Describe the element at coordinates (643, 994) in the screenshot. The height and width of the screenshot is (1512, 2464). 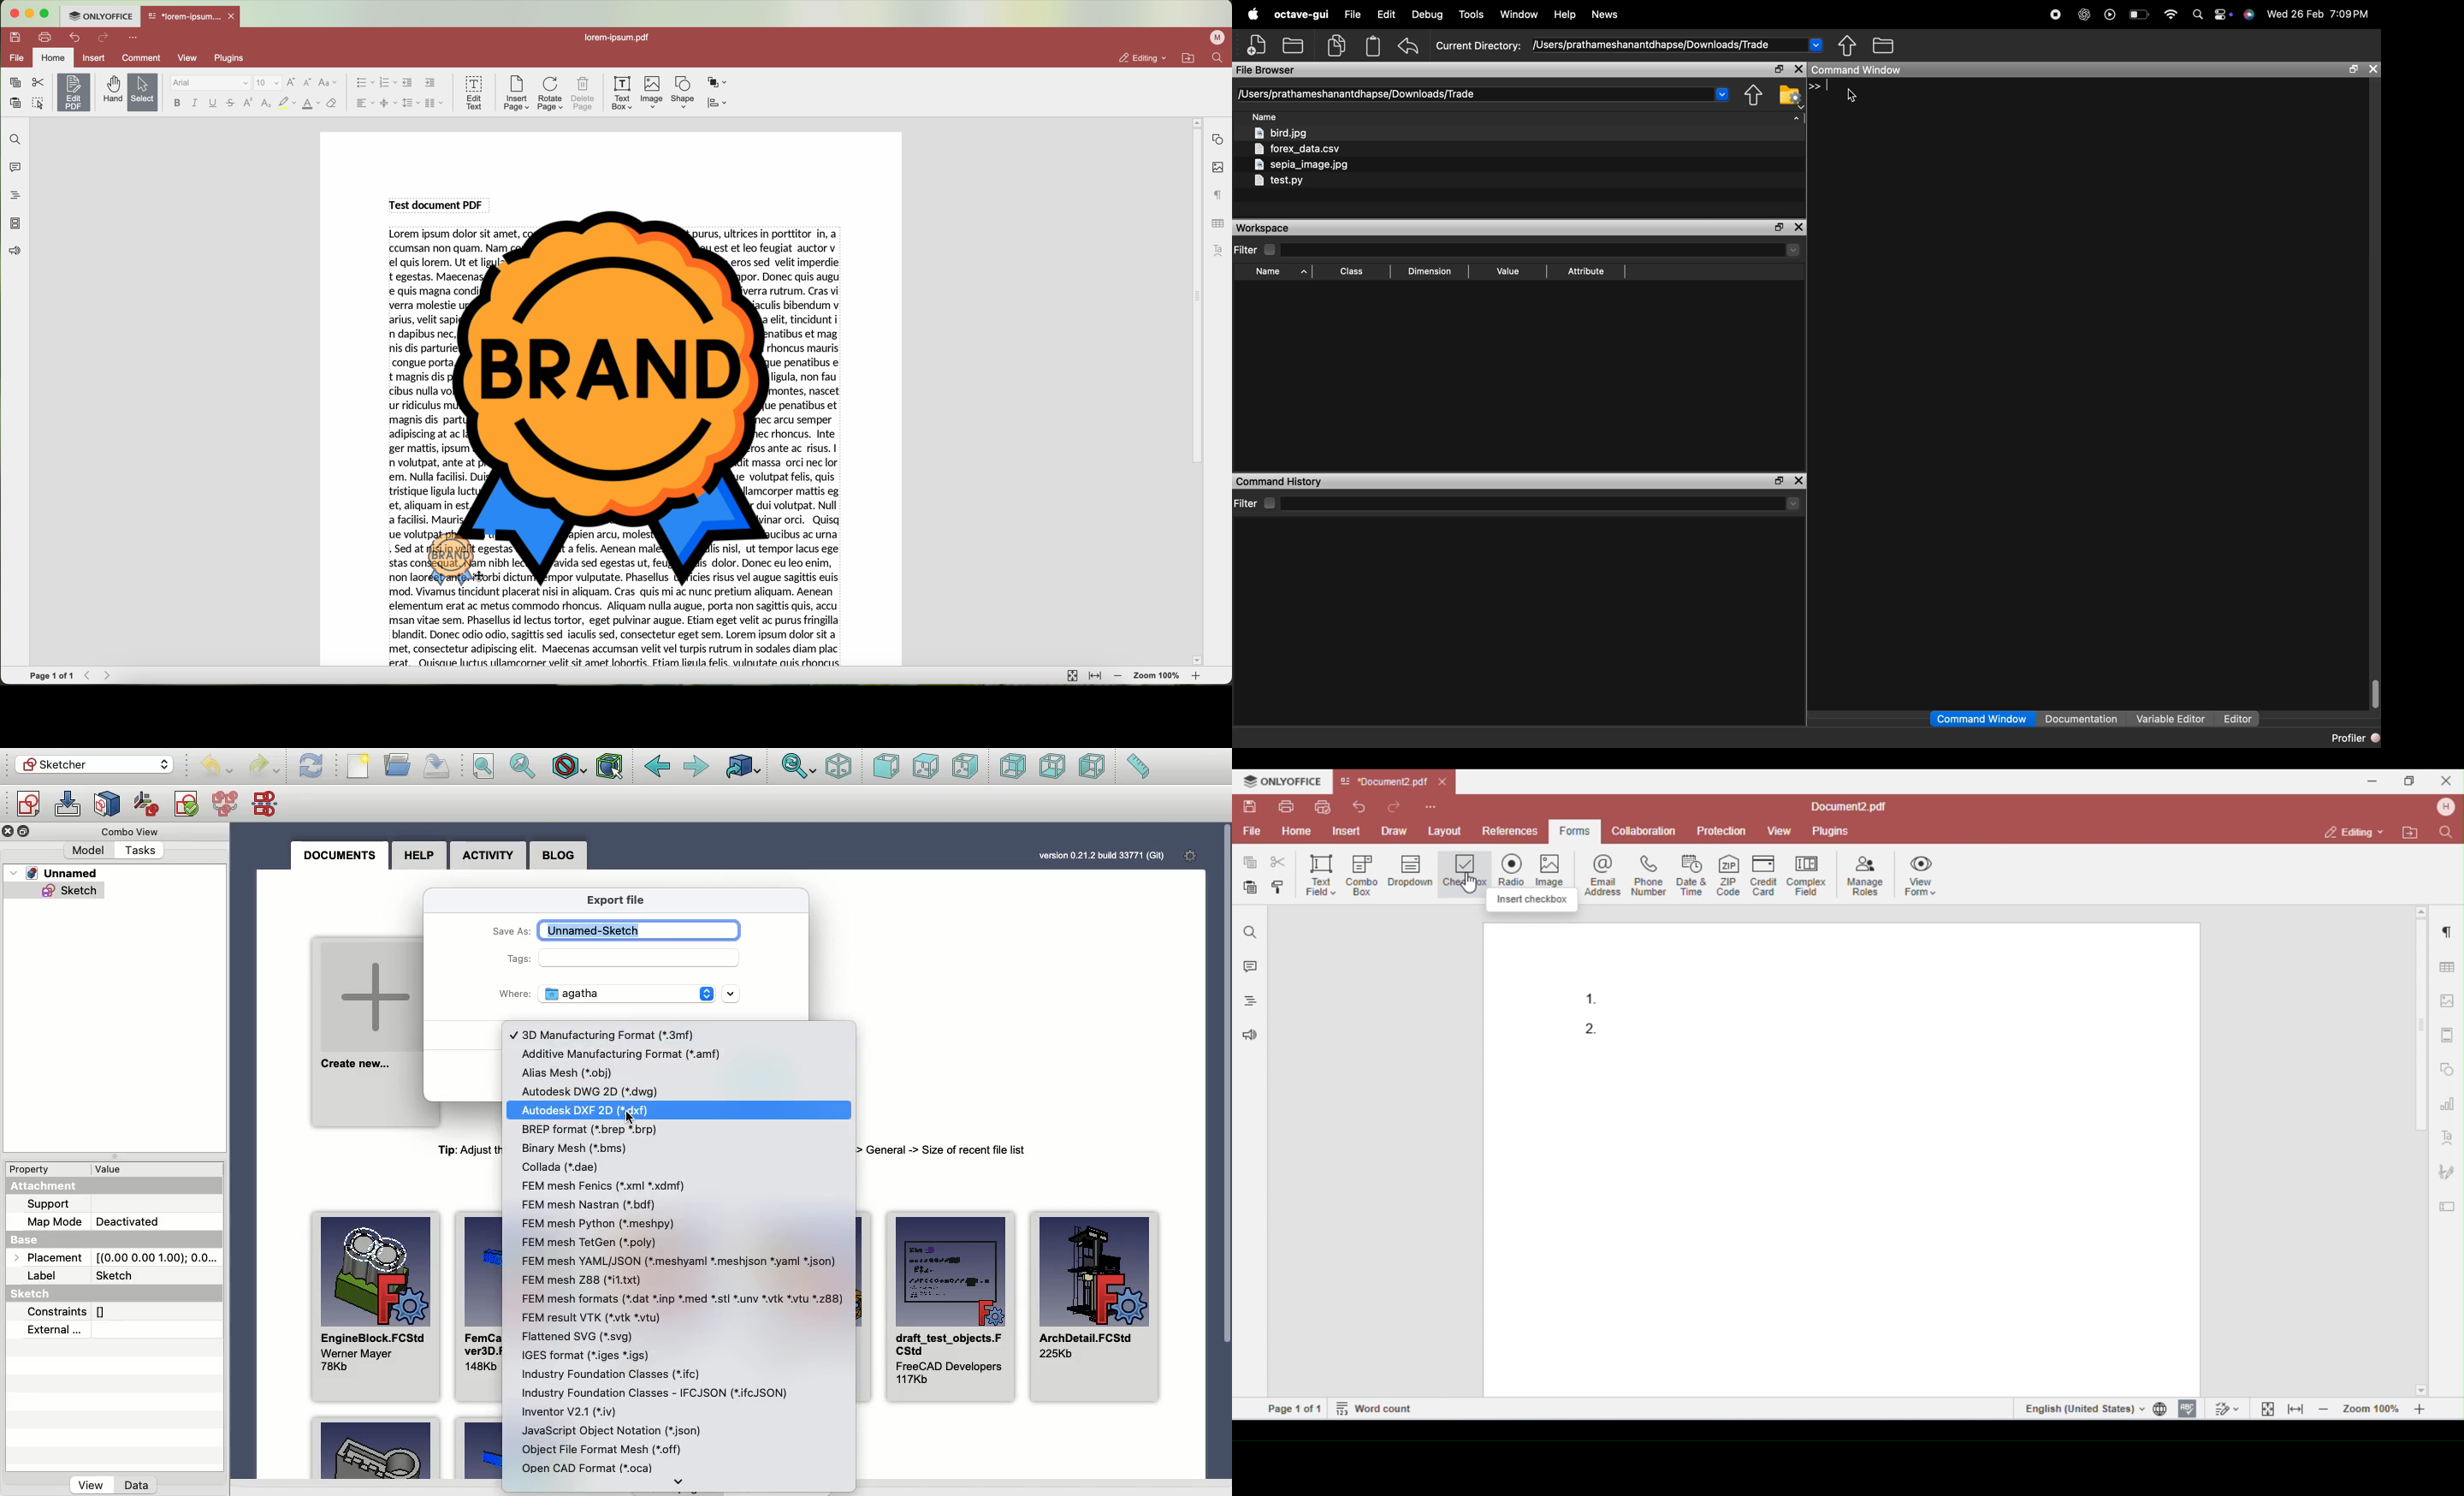
I see `Agatha - location` at that location.